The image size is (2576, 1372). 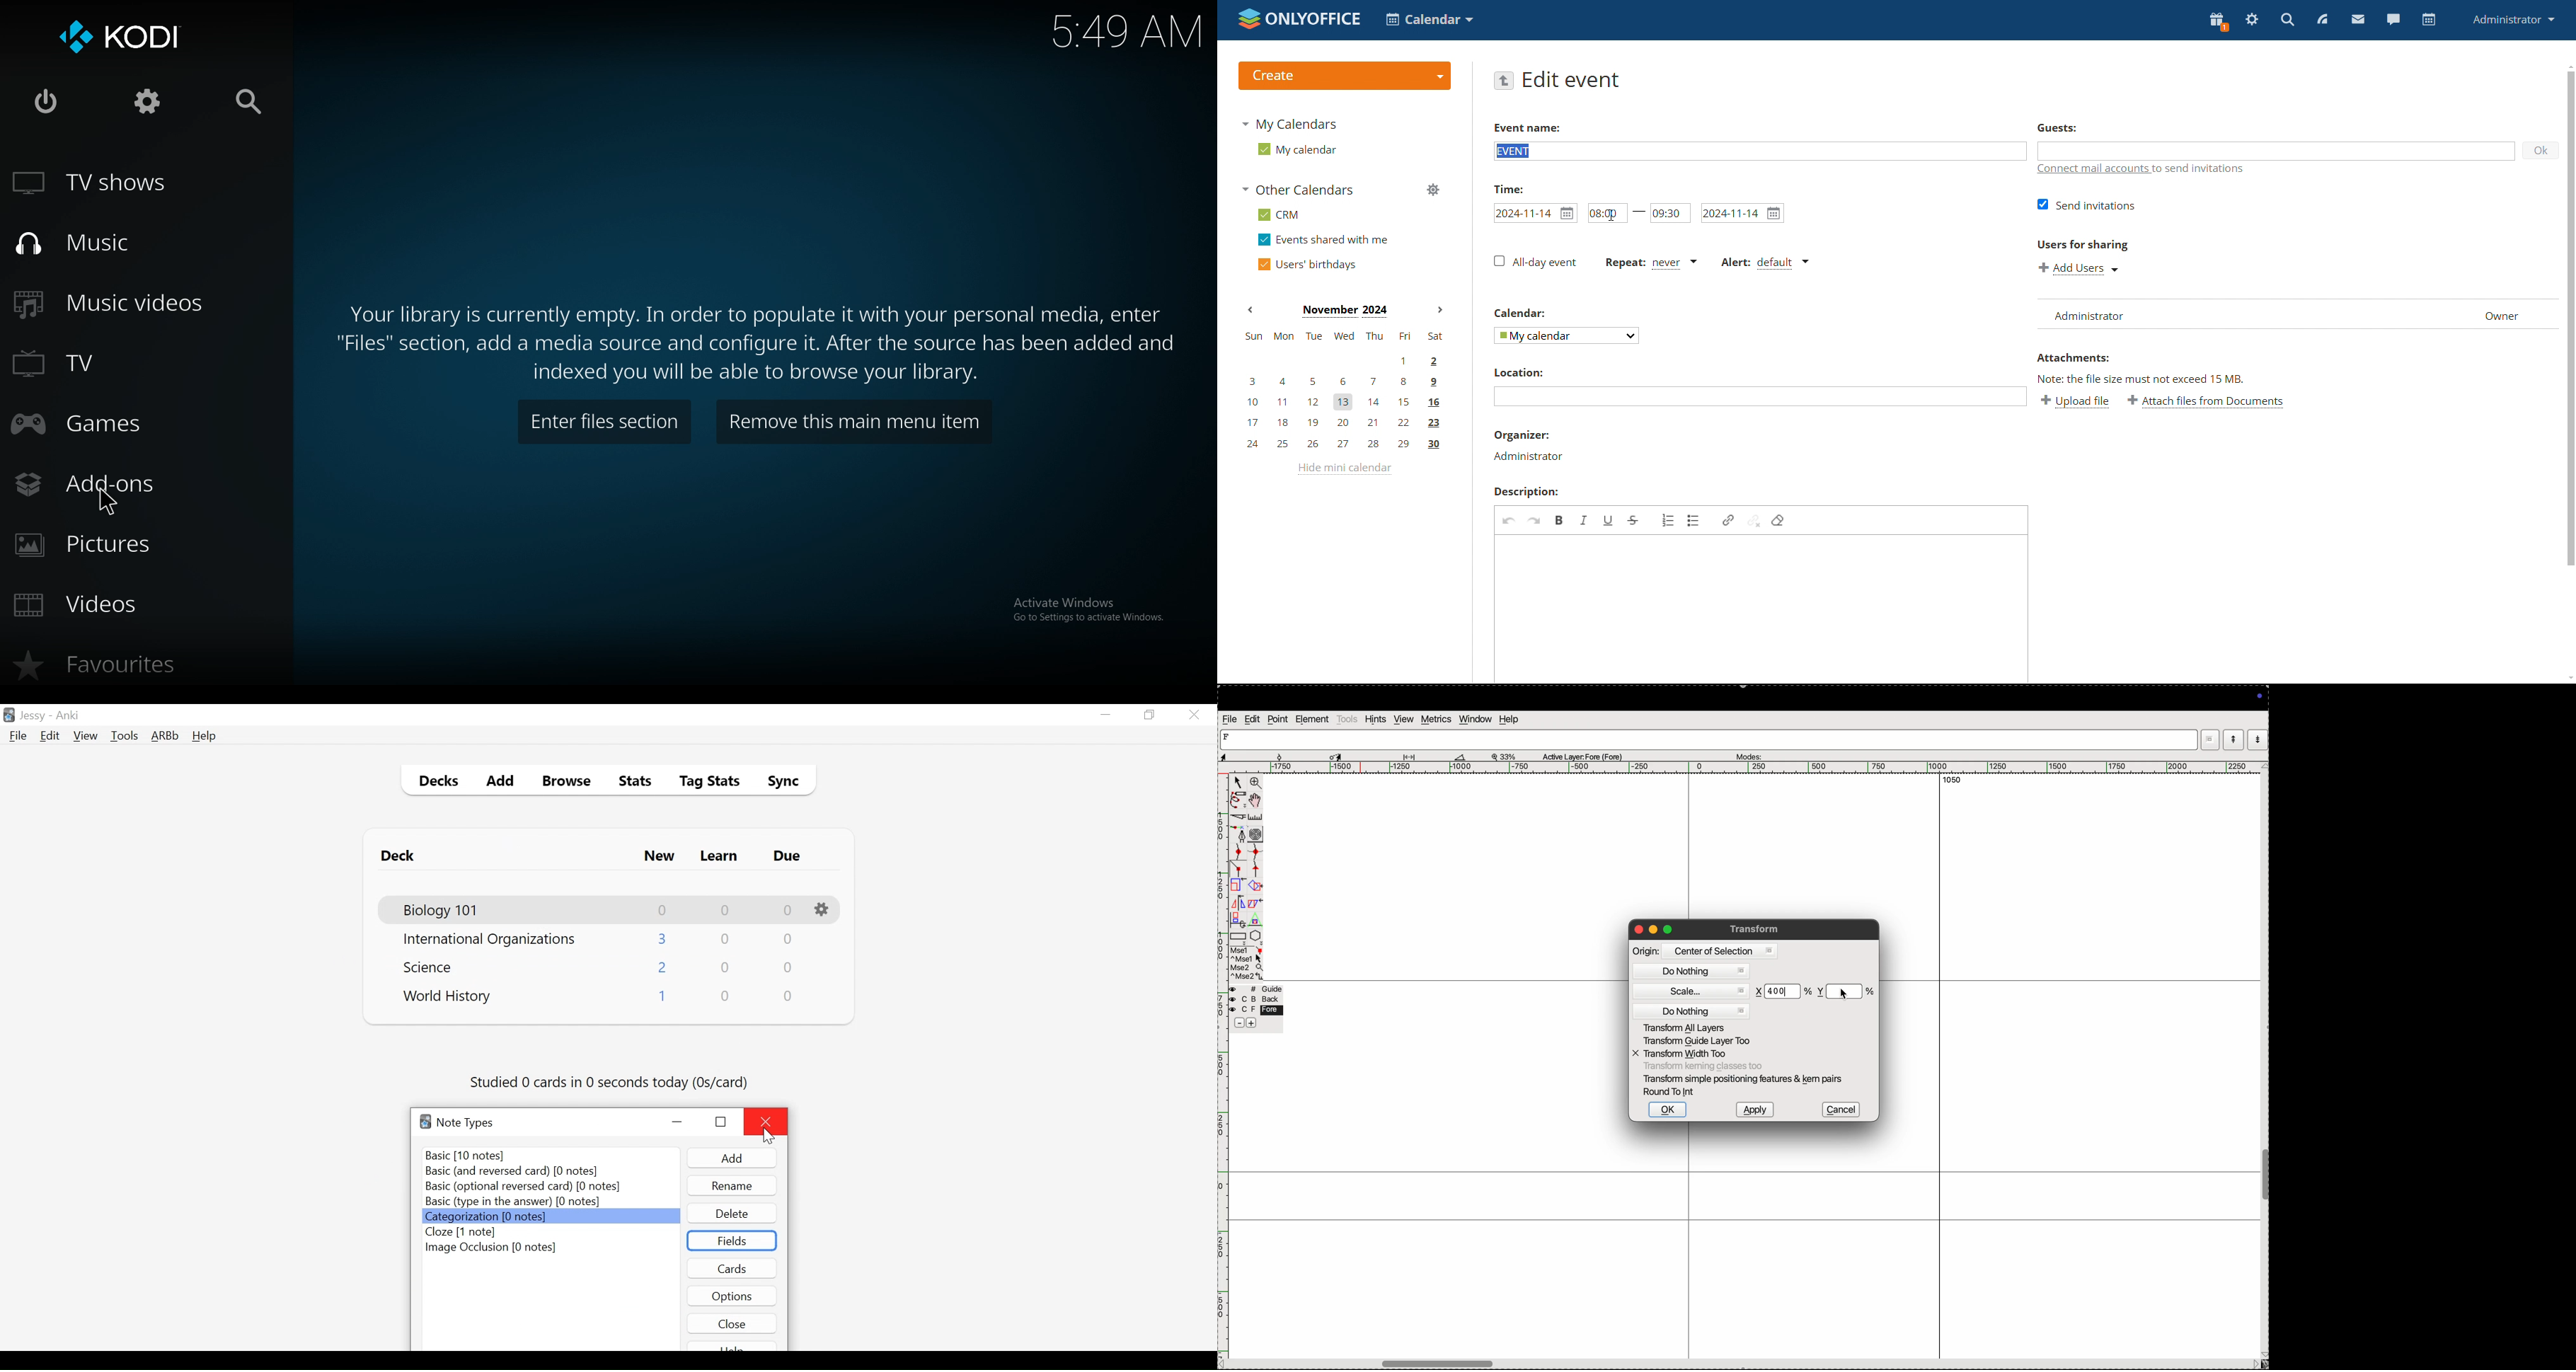 What do you see at coordinates (466, 1123) in the screenshot?
I see `Note Types` at bounding box center [466, 1123].